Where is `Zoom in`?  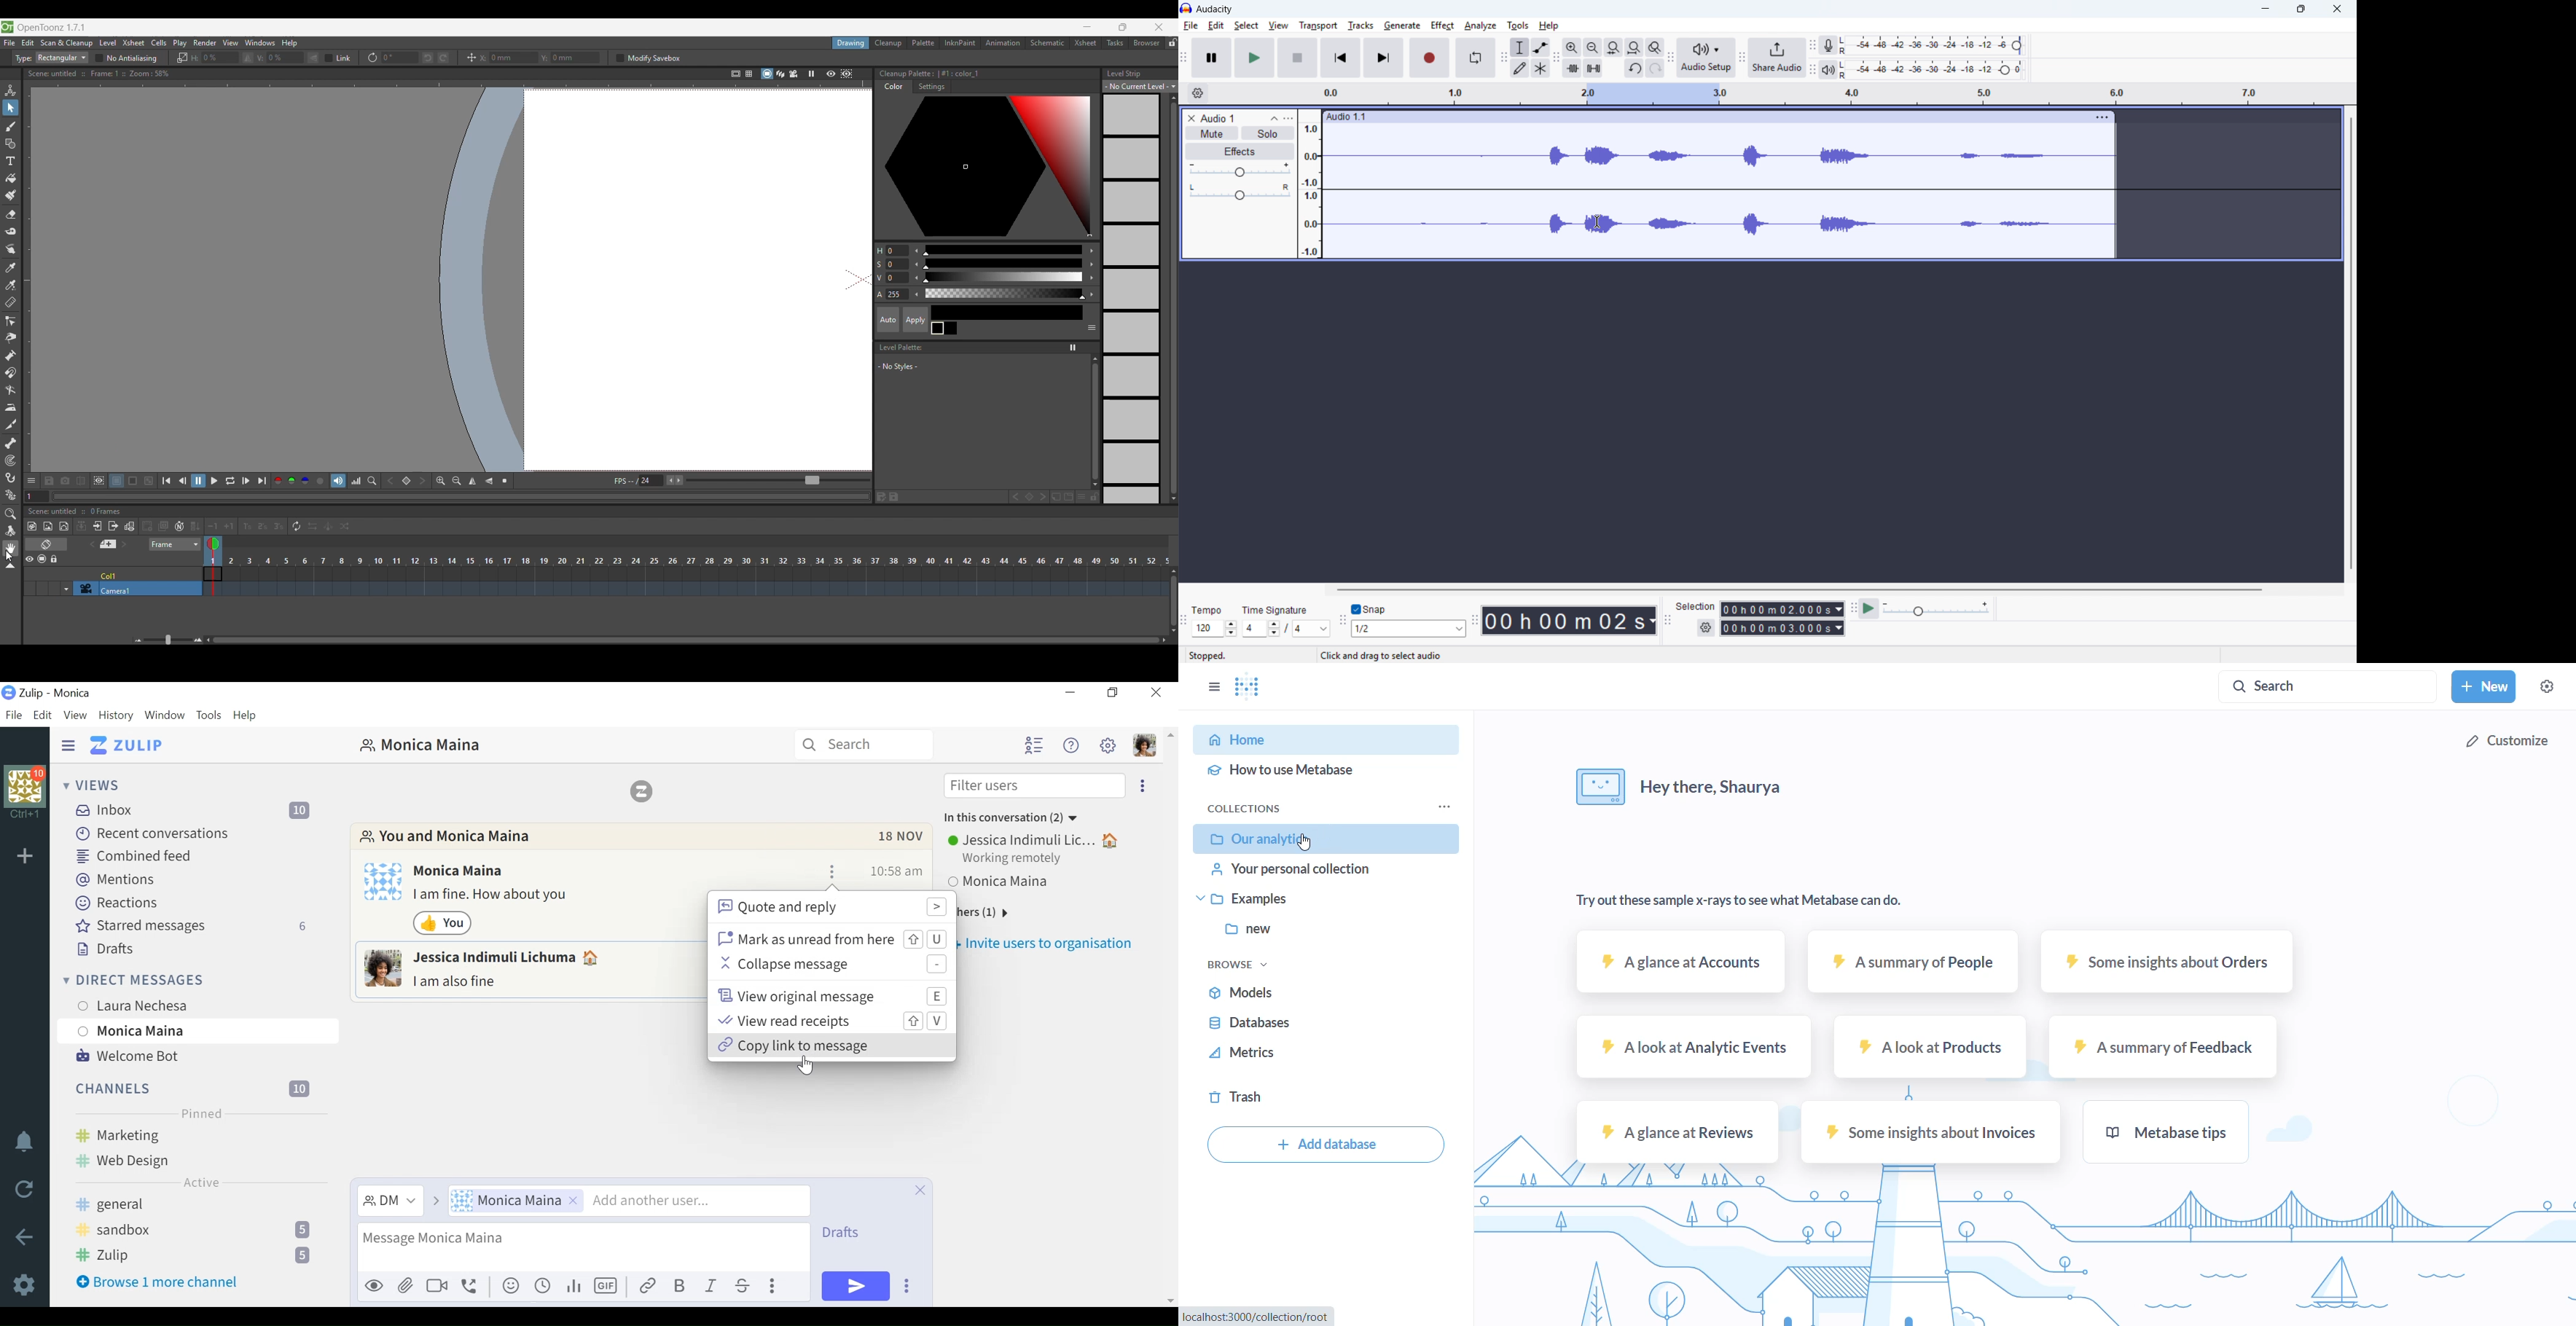
Zoom in is located at coordinates (441, 481).